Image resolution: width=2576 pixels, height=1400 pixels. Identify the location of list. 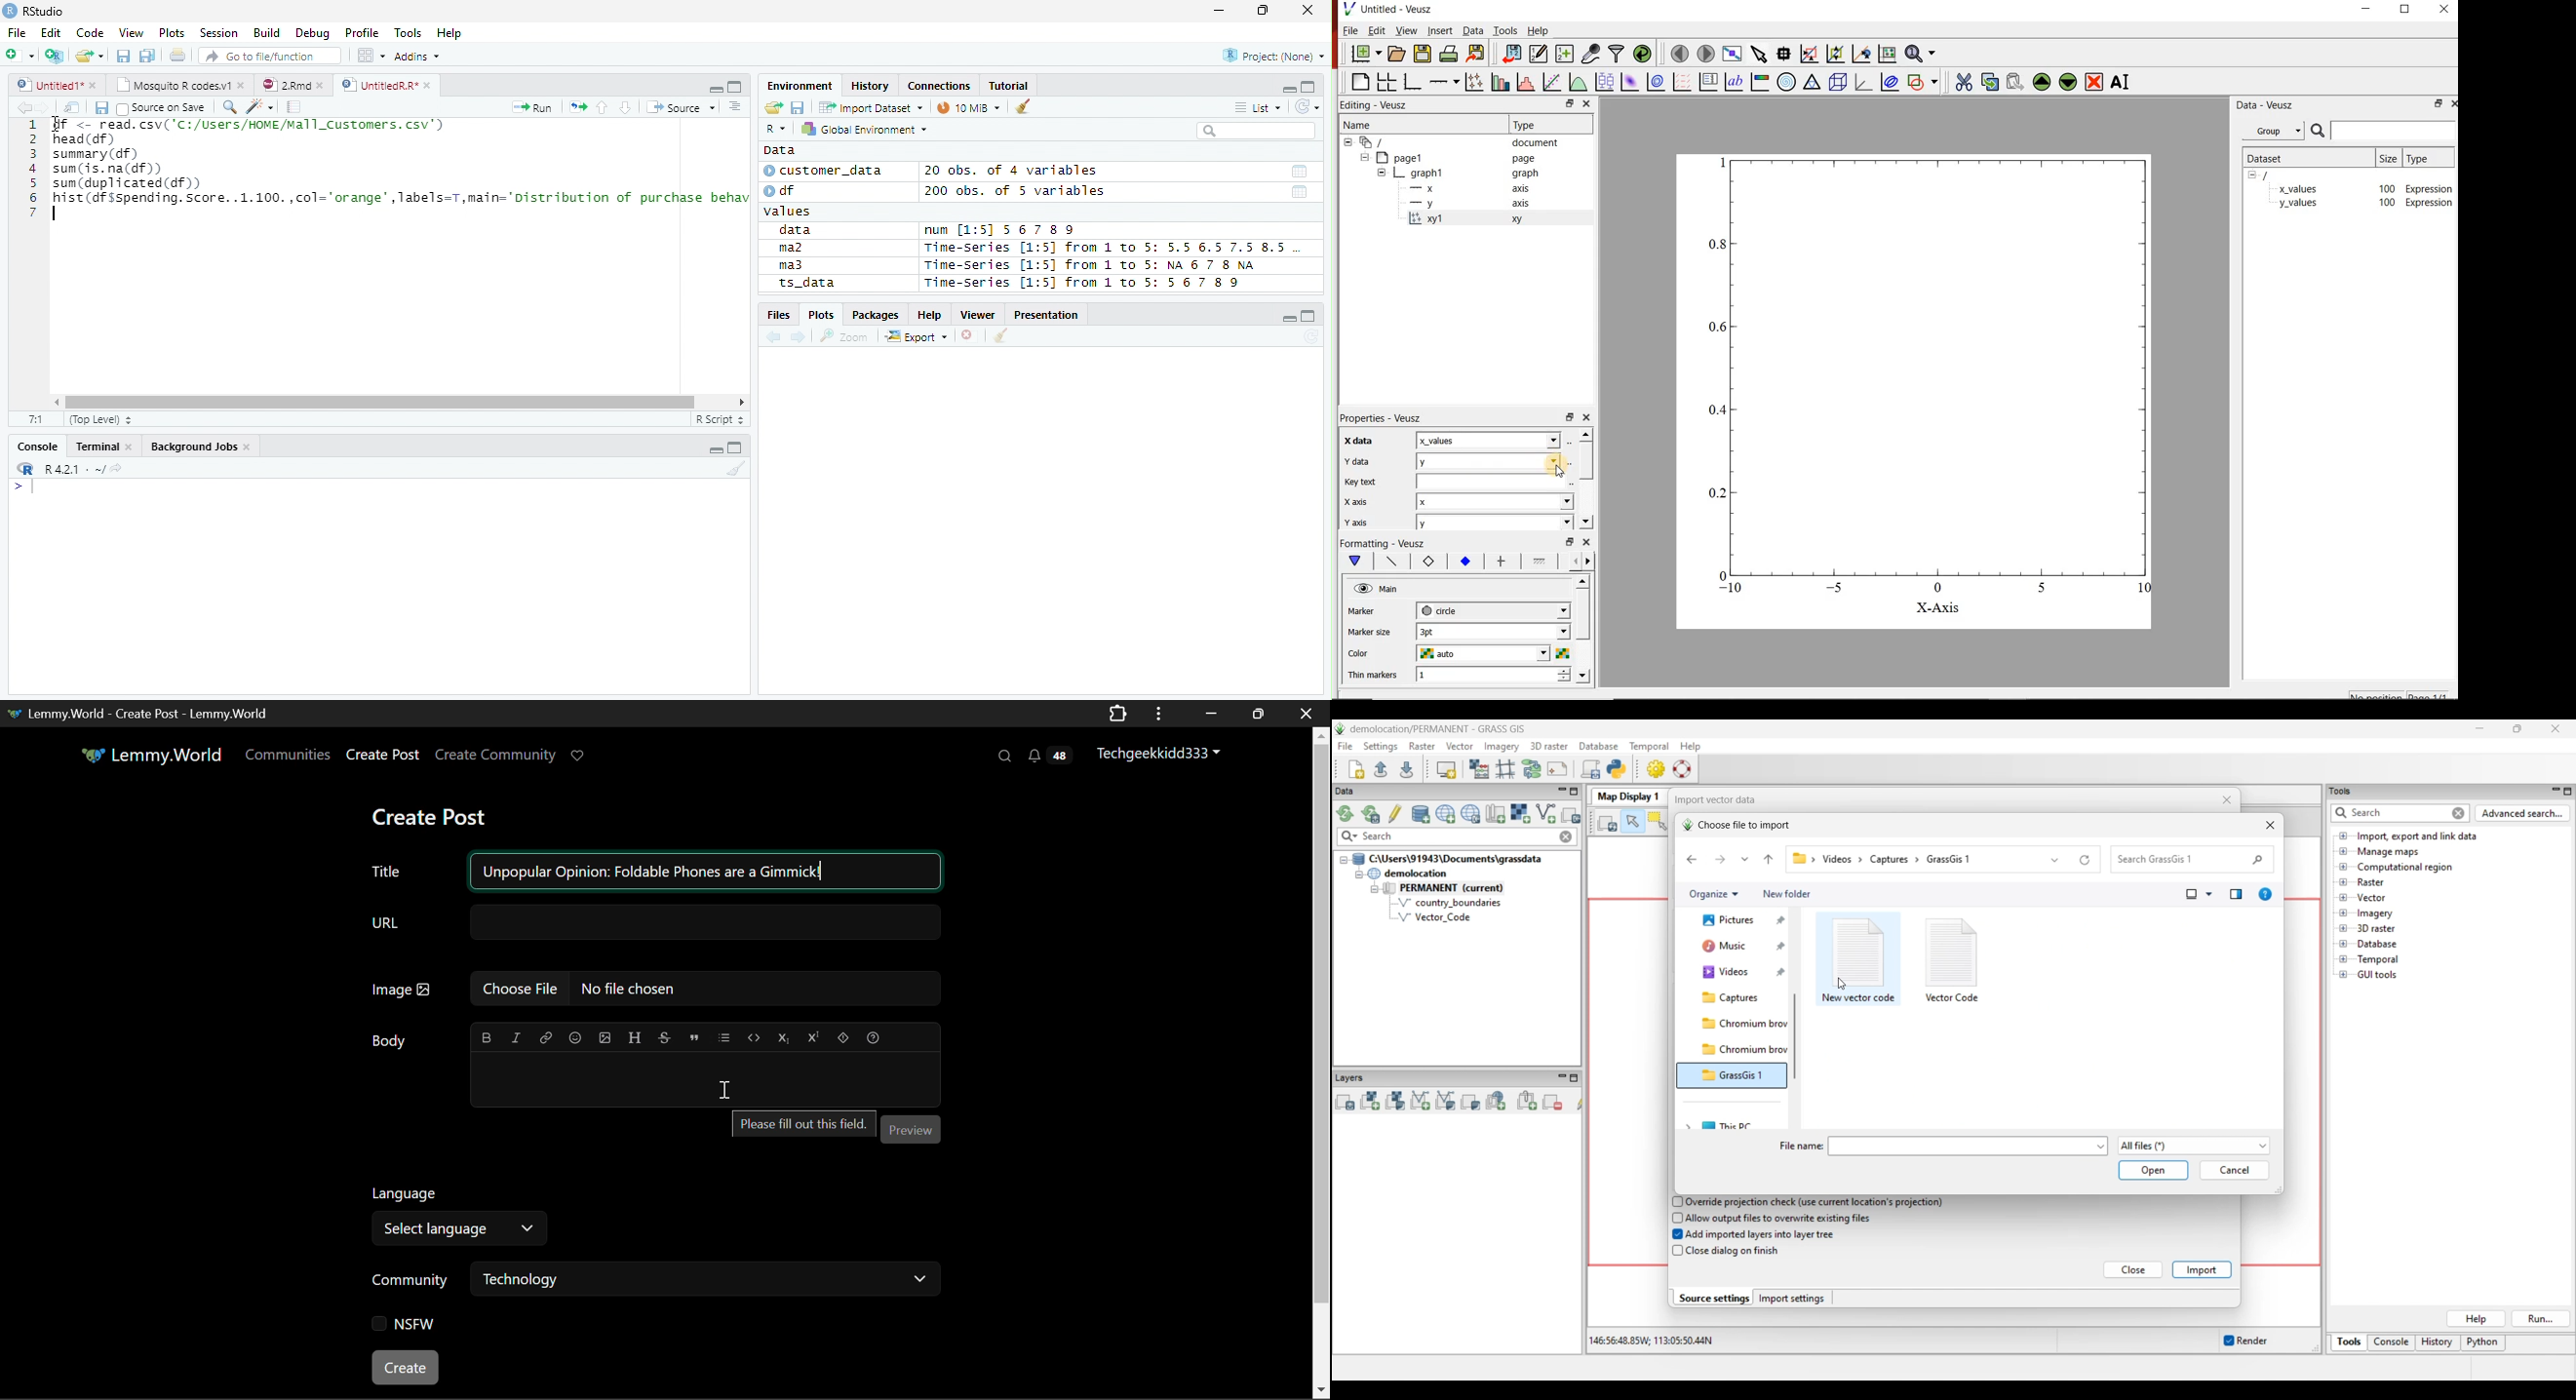
(726, 1035).